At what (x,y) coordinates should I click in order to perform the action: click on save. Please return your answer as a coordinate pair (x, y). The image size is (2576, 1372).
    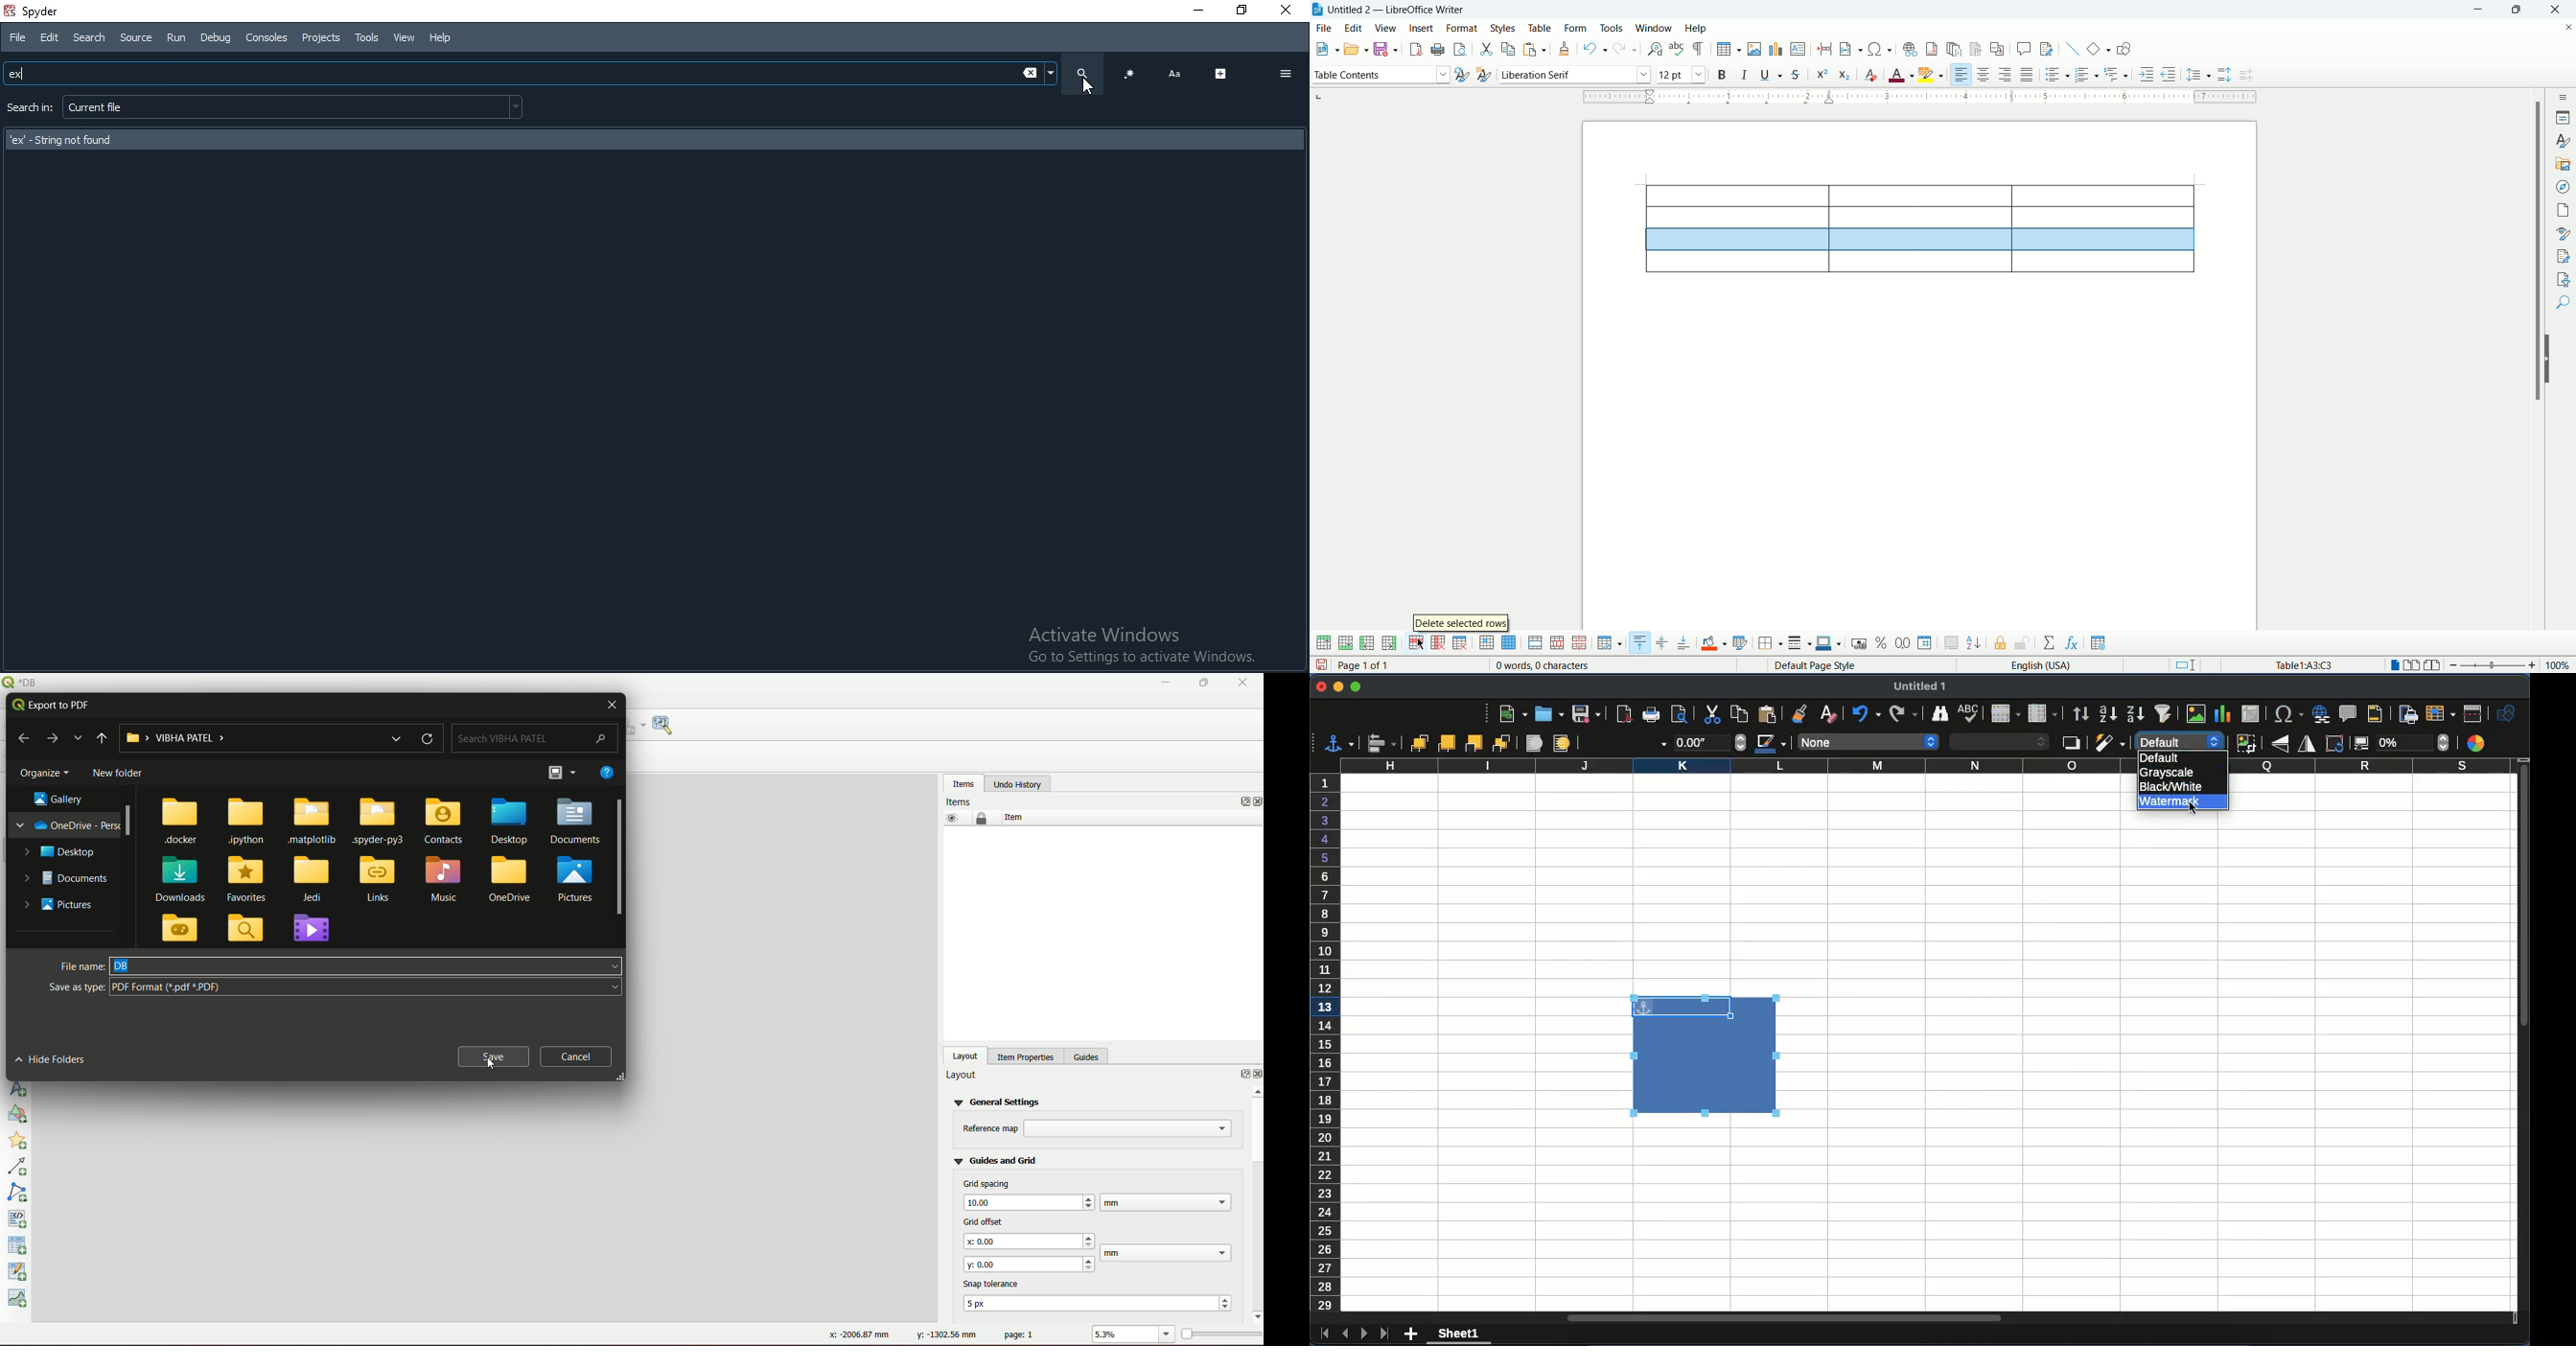
    Looking at the image, I should click on (1587, 715).